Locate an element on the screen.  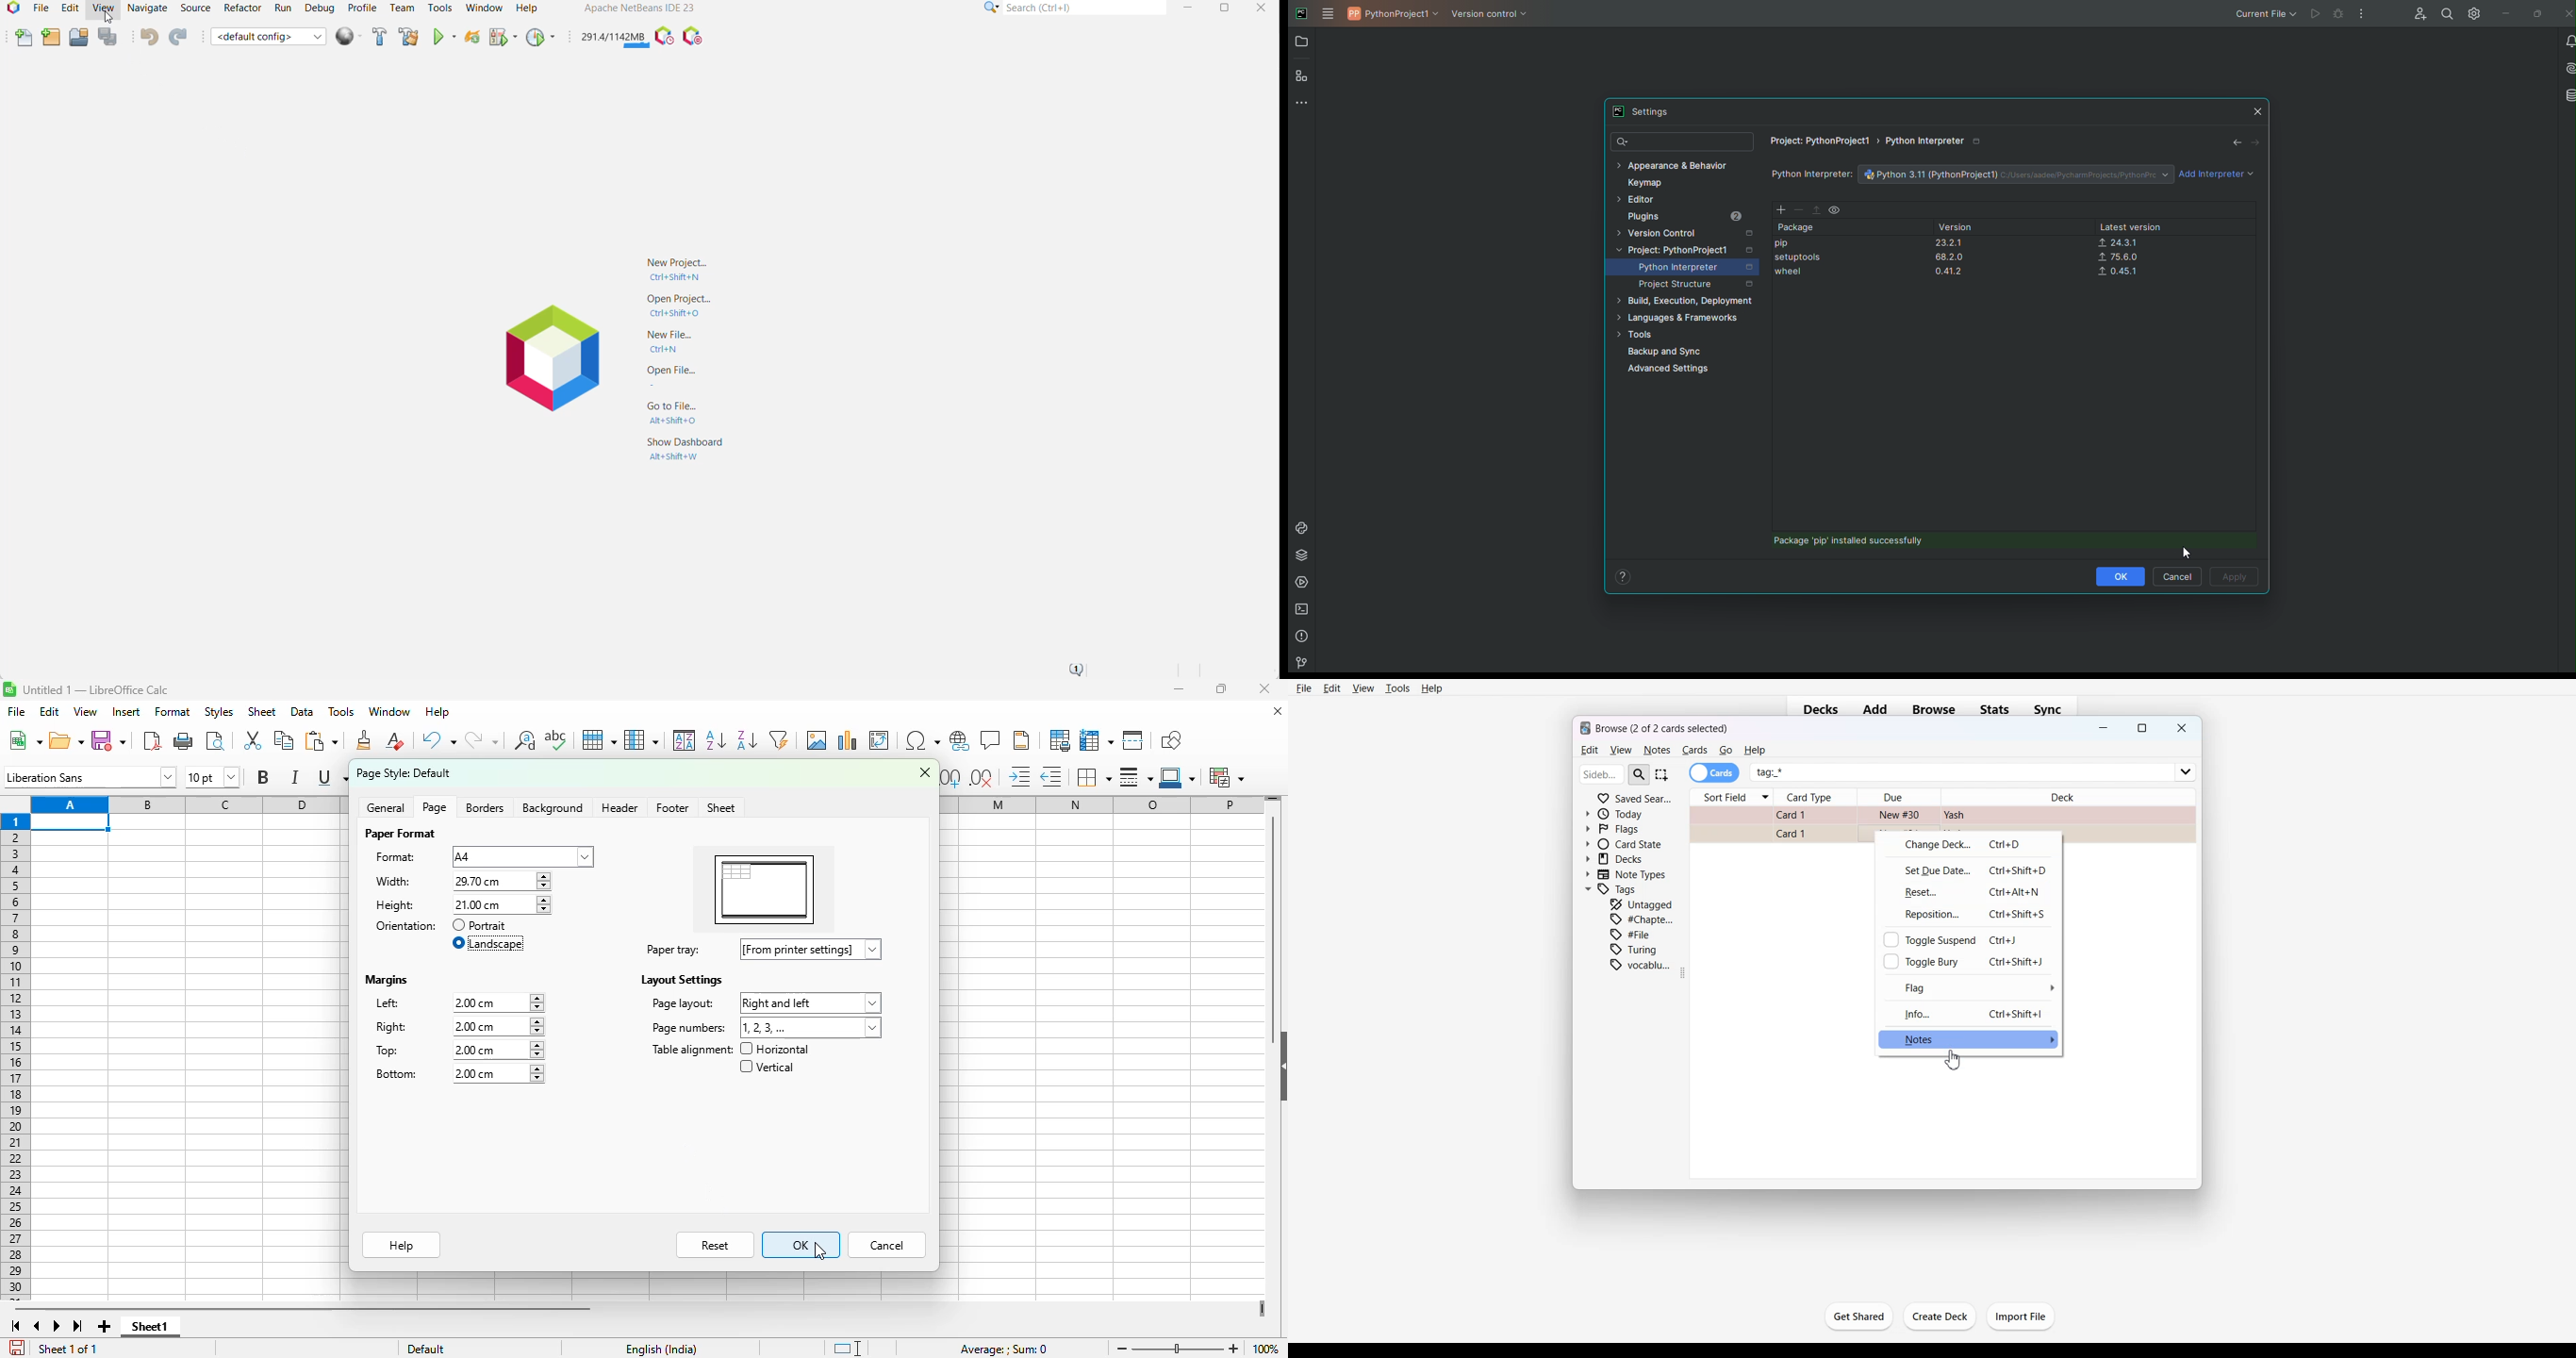
Drag Handle is located at coordinates (1685, 973).